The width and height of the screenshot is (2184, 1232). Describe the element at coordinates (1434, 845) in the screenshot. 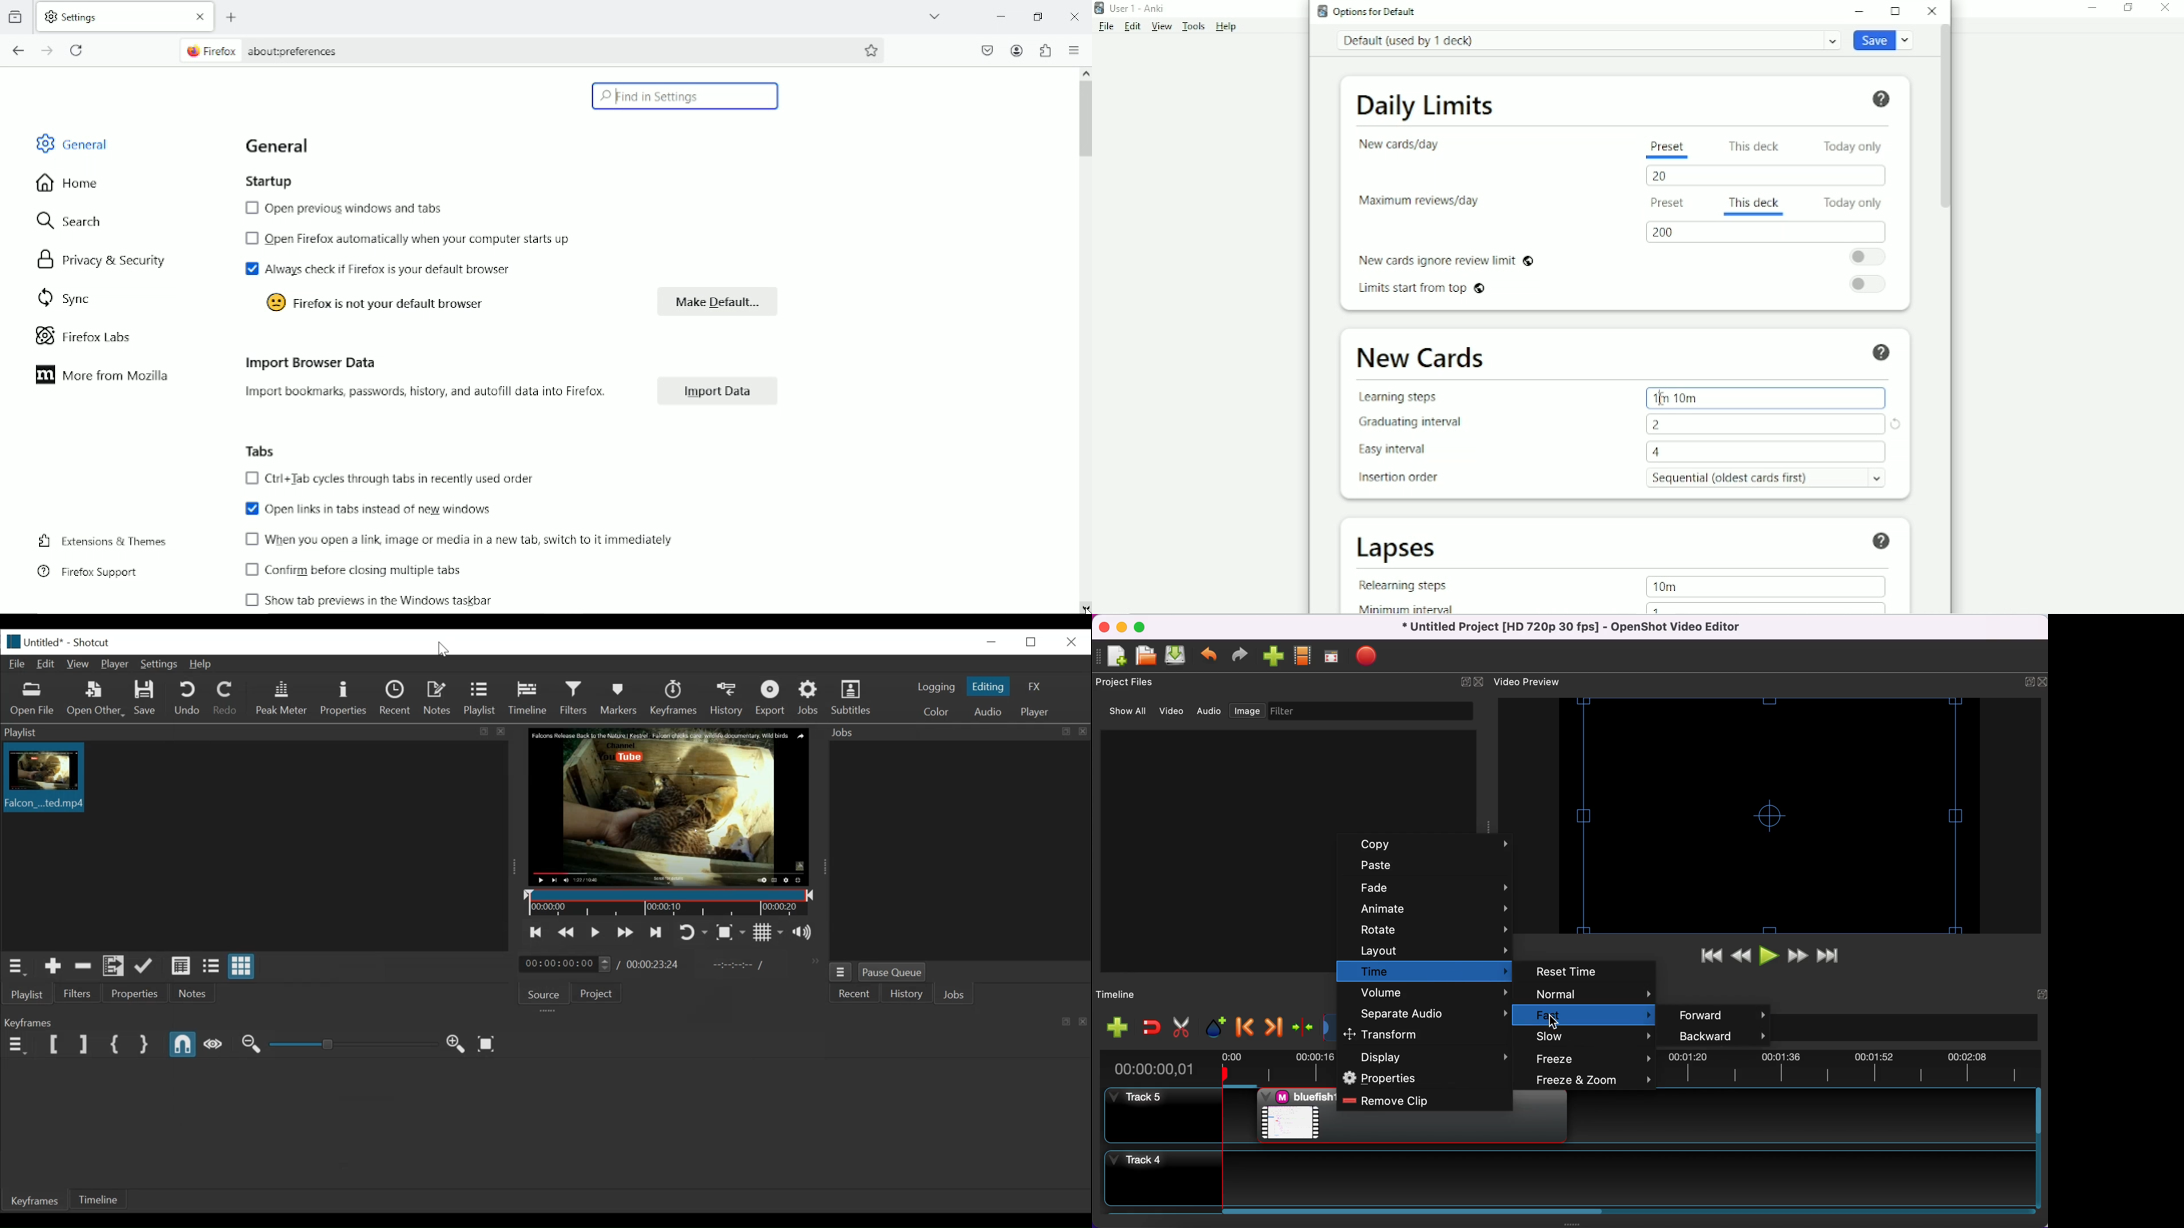

I see `copy` at that location.